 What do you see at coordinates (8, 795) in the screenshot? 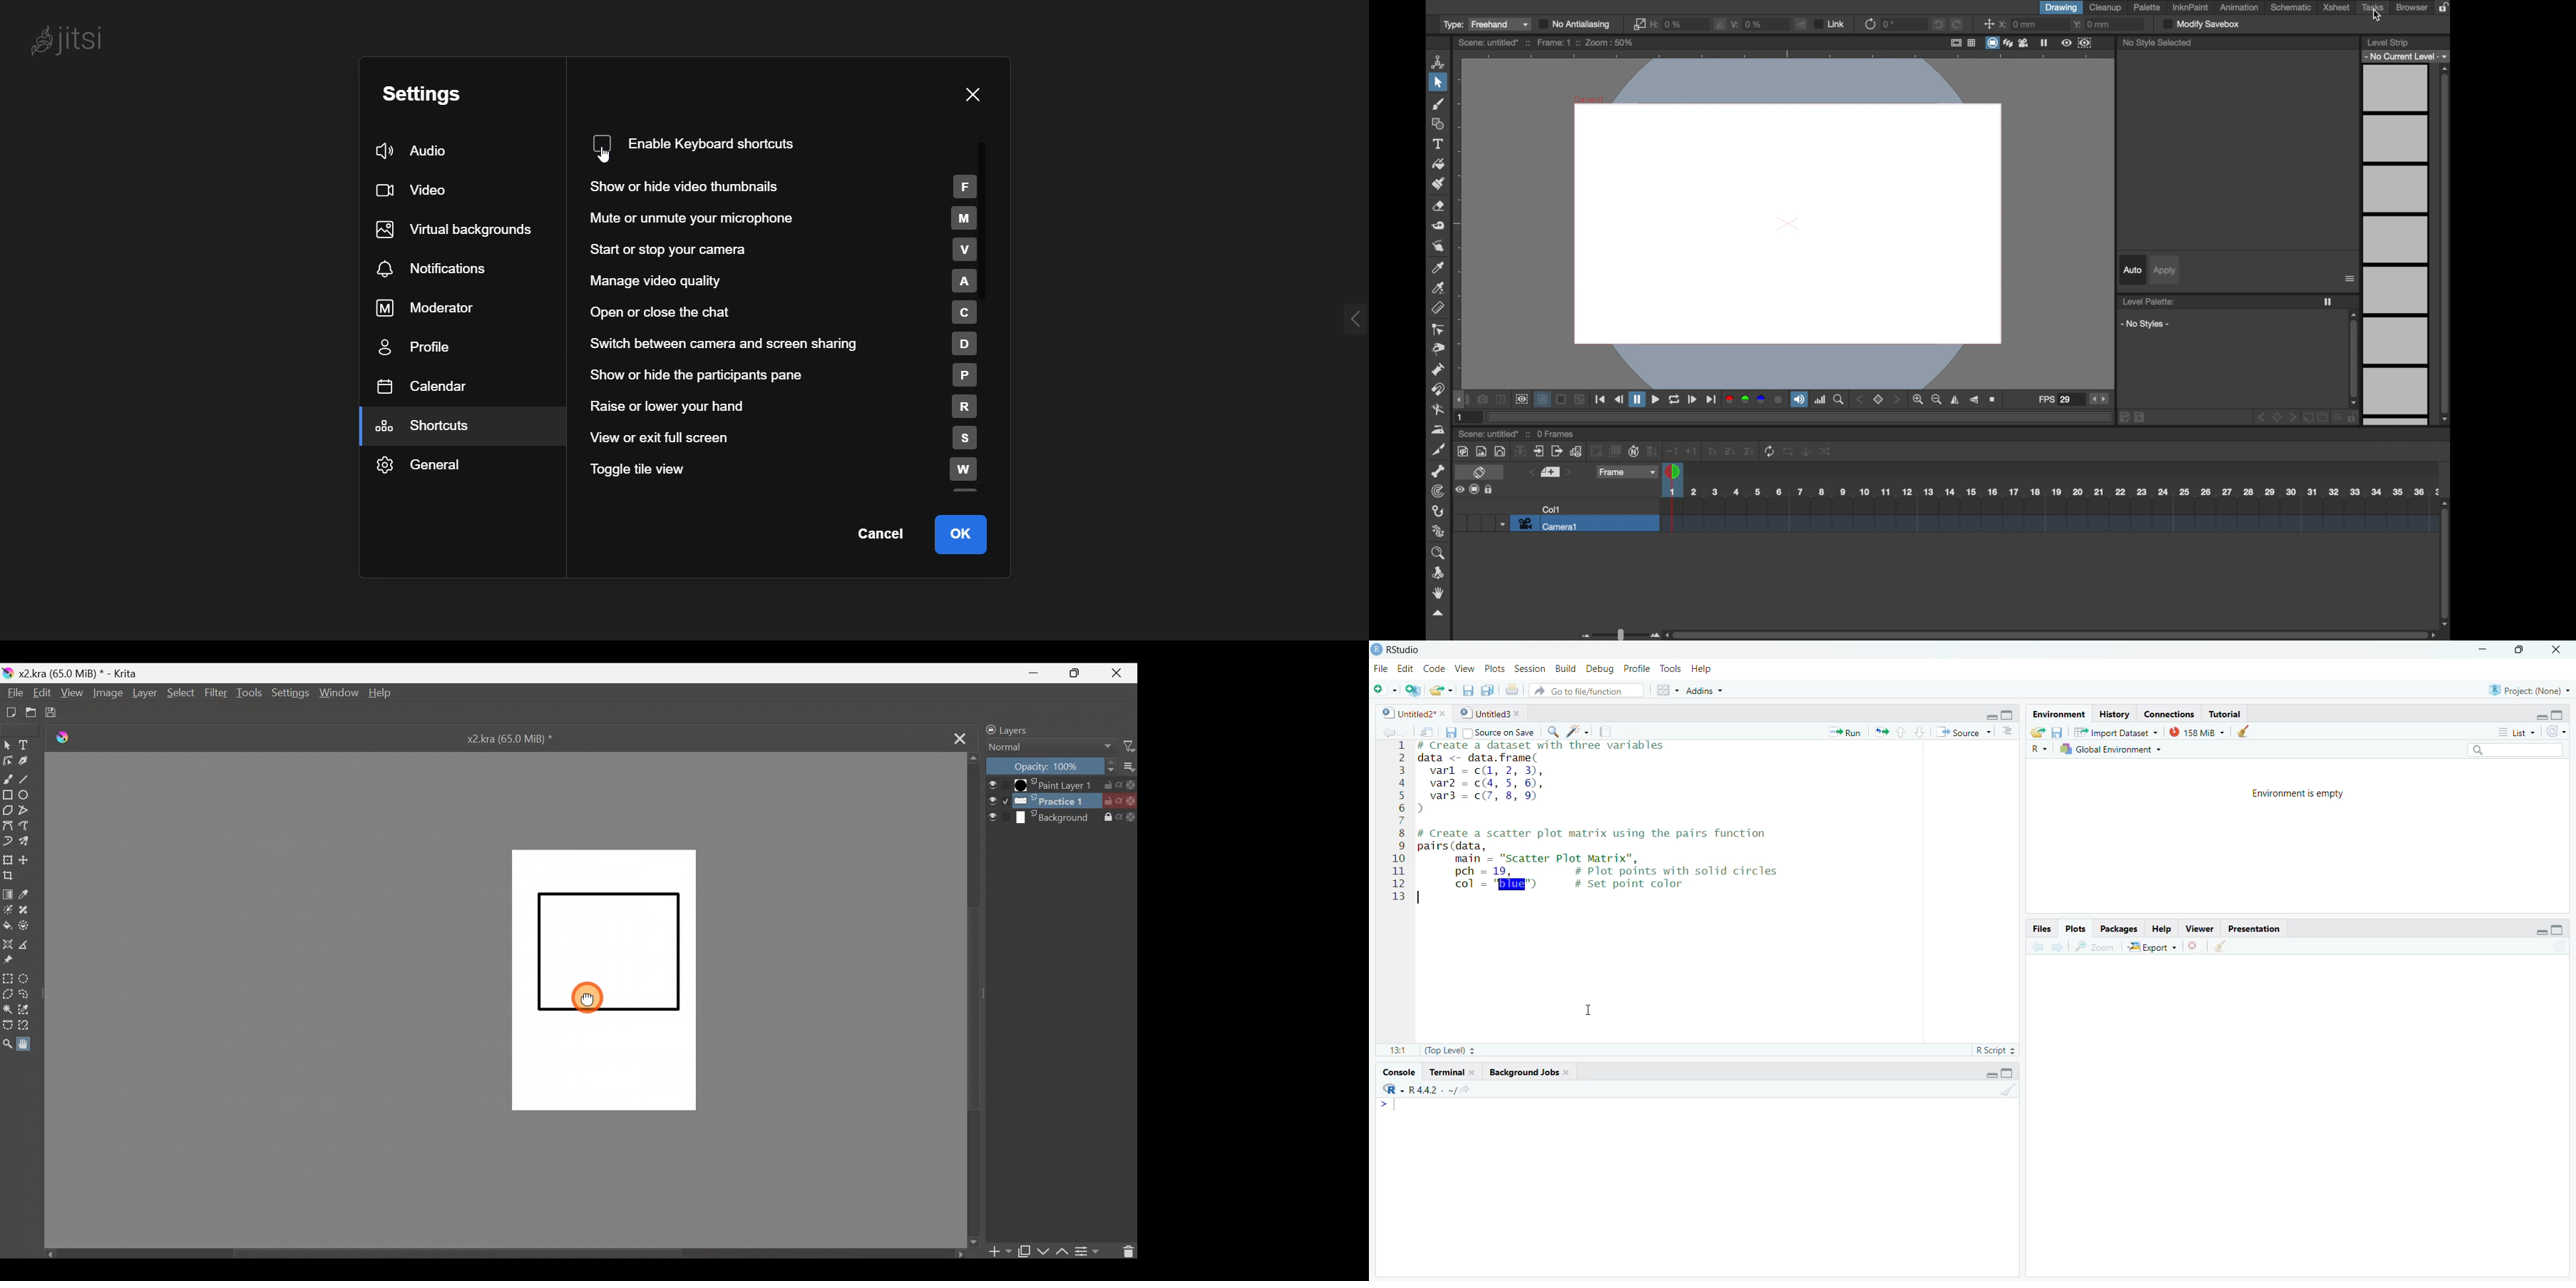
I see `Rectangle tool` at bounding box center [8, 795].